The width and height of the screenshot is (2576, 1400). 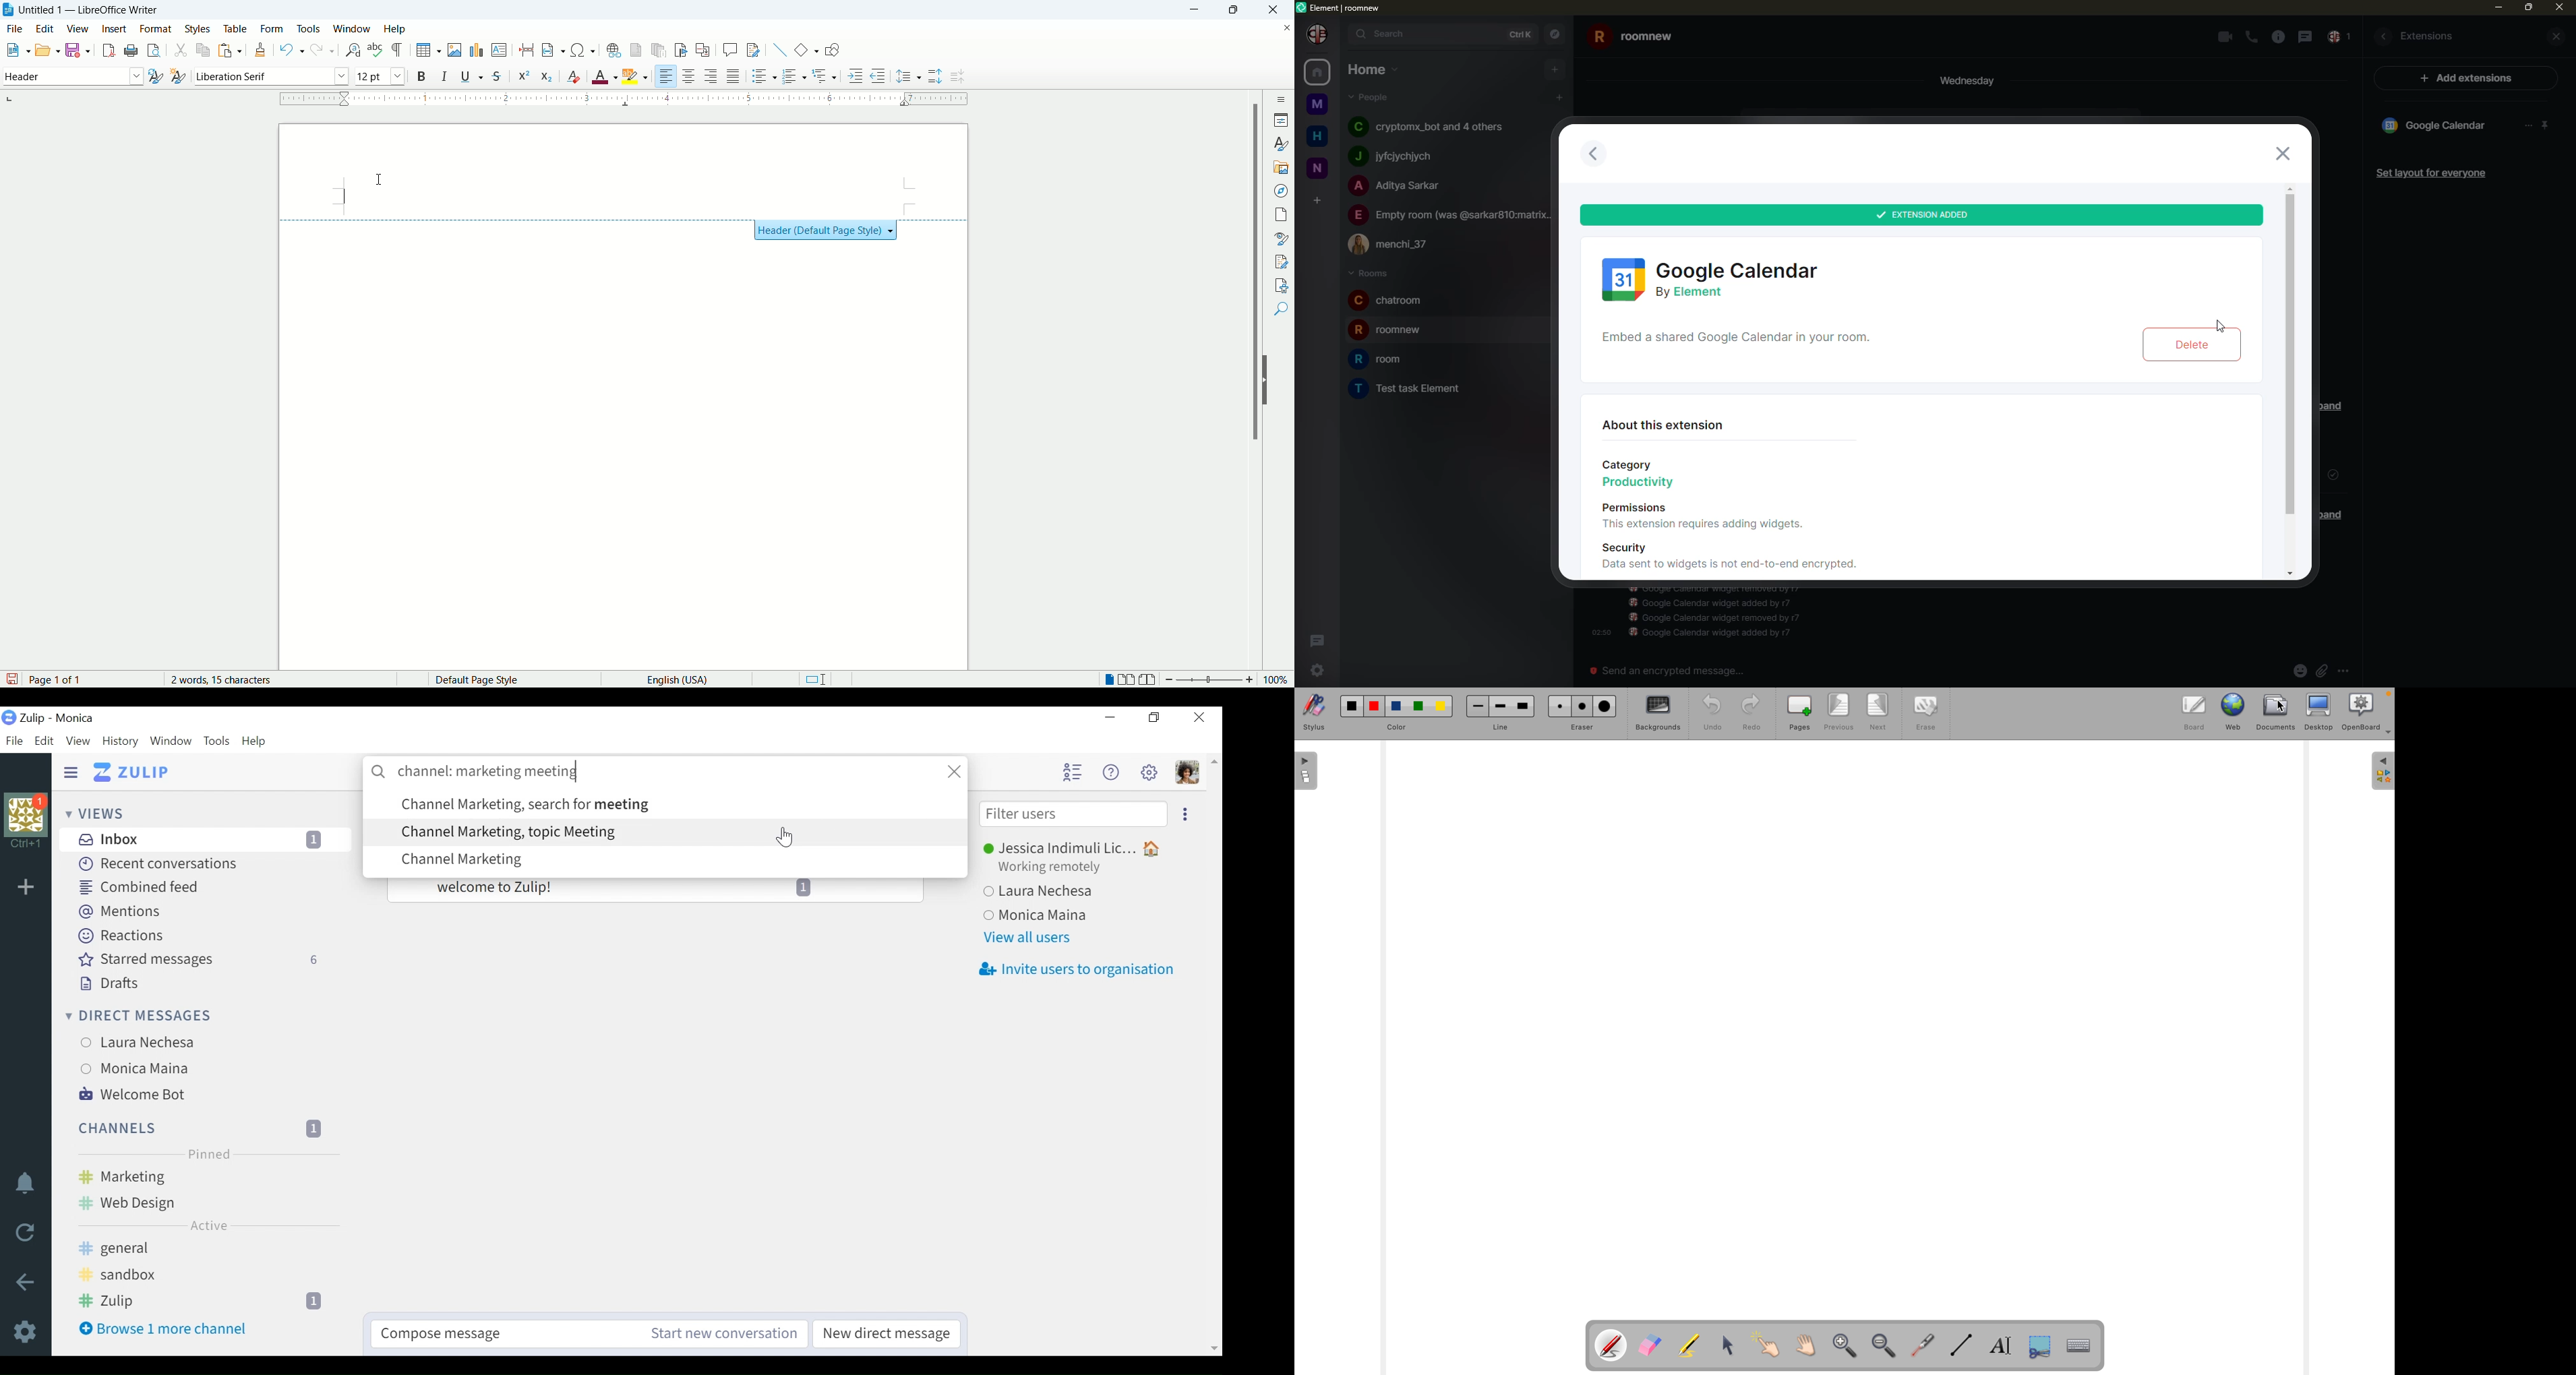 I want to click on Security, so click(x=1632, y=546).